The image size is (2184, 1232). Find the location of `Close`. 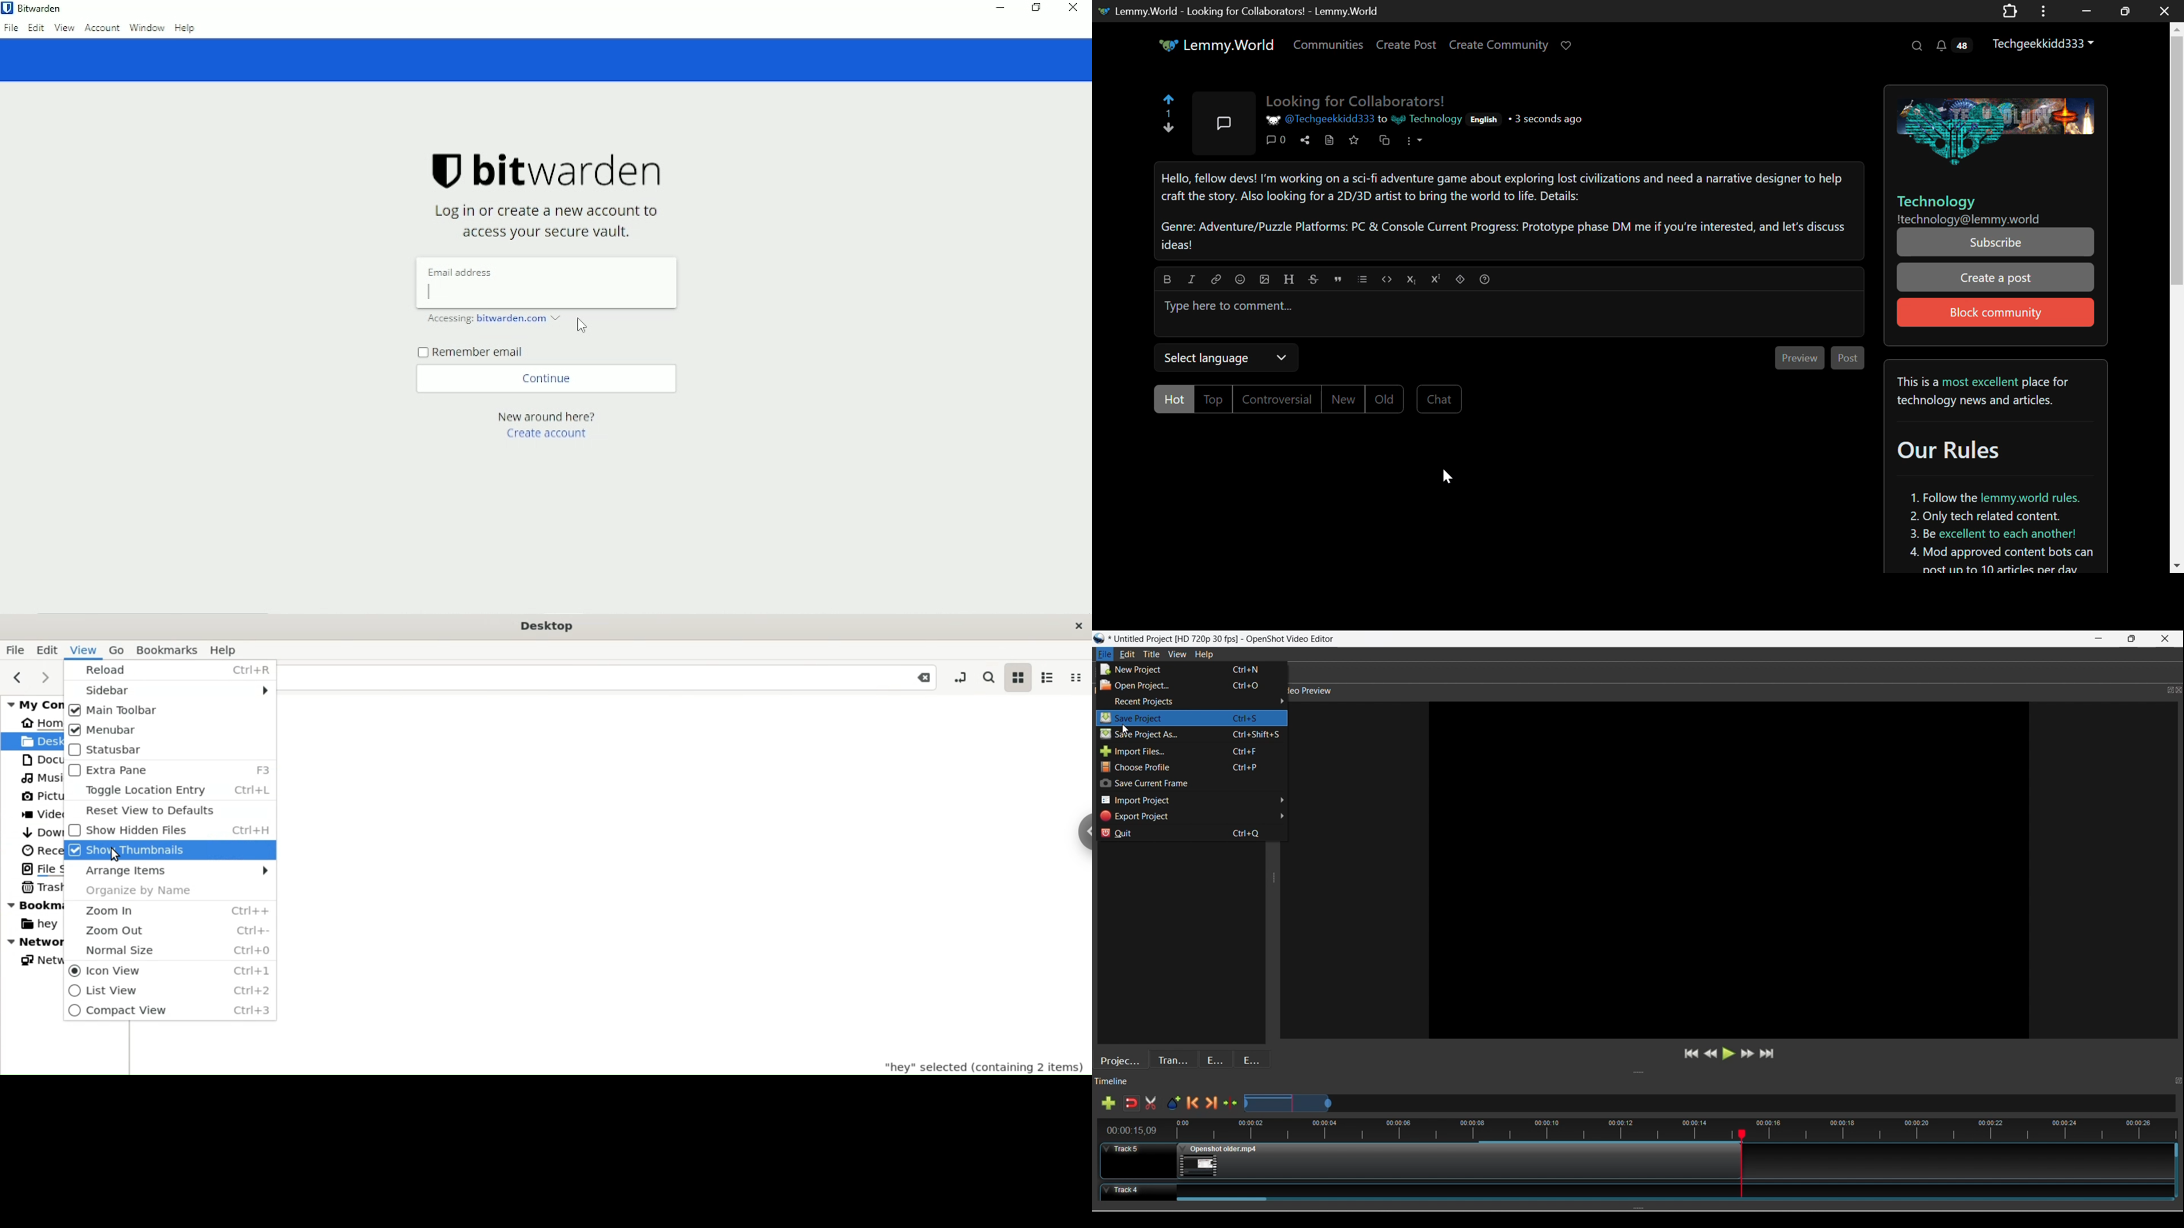

Close is located at coordinates (1074, 9).